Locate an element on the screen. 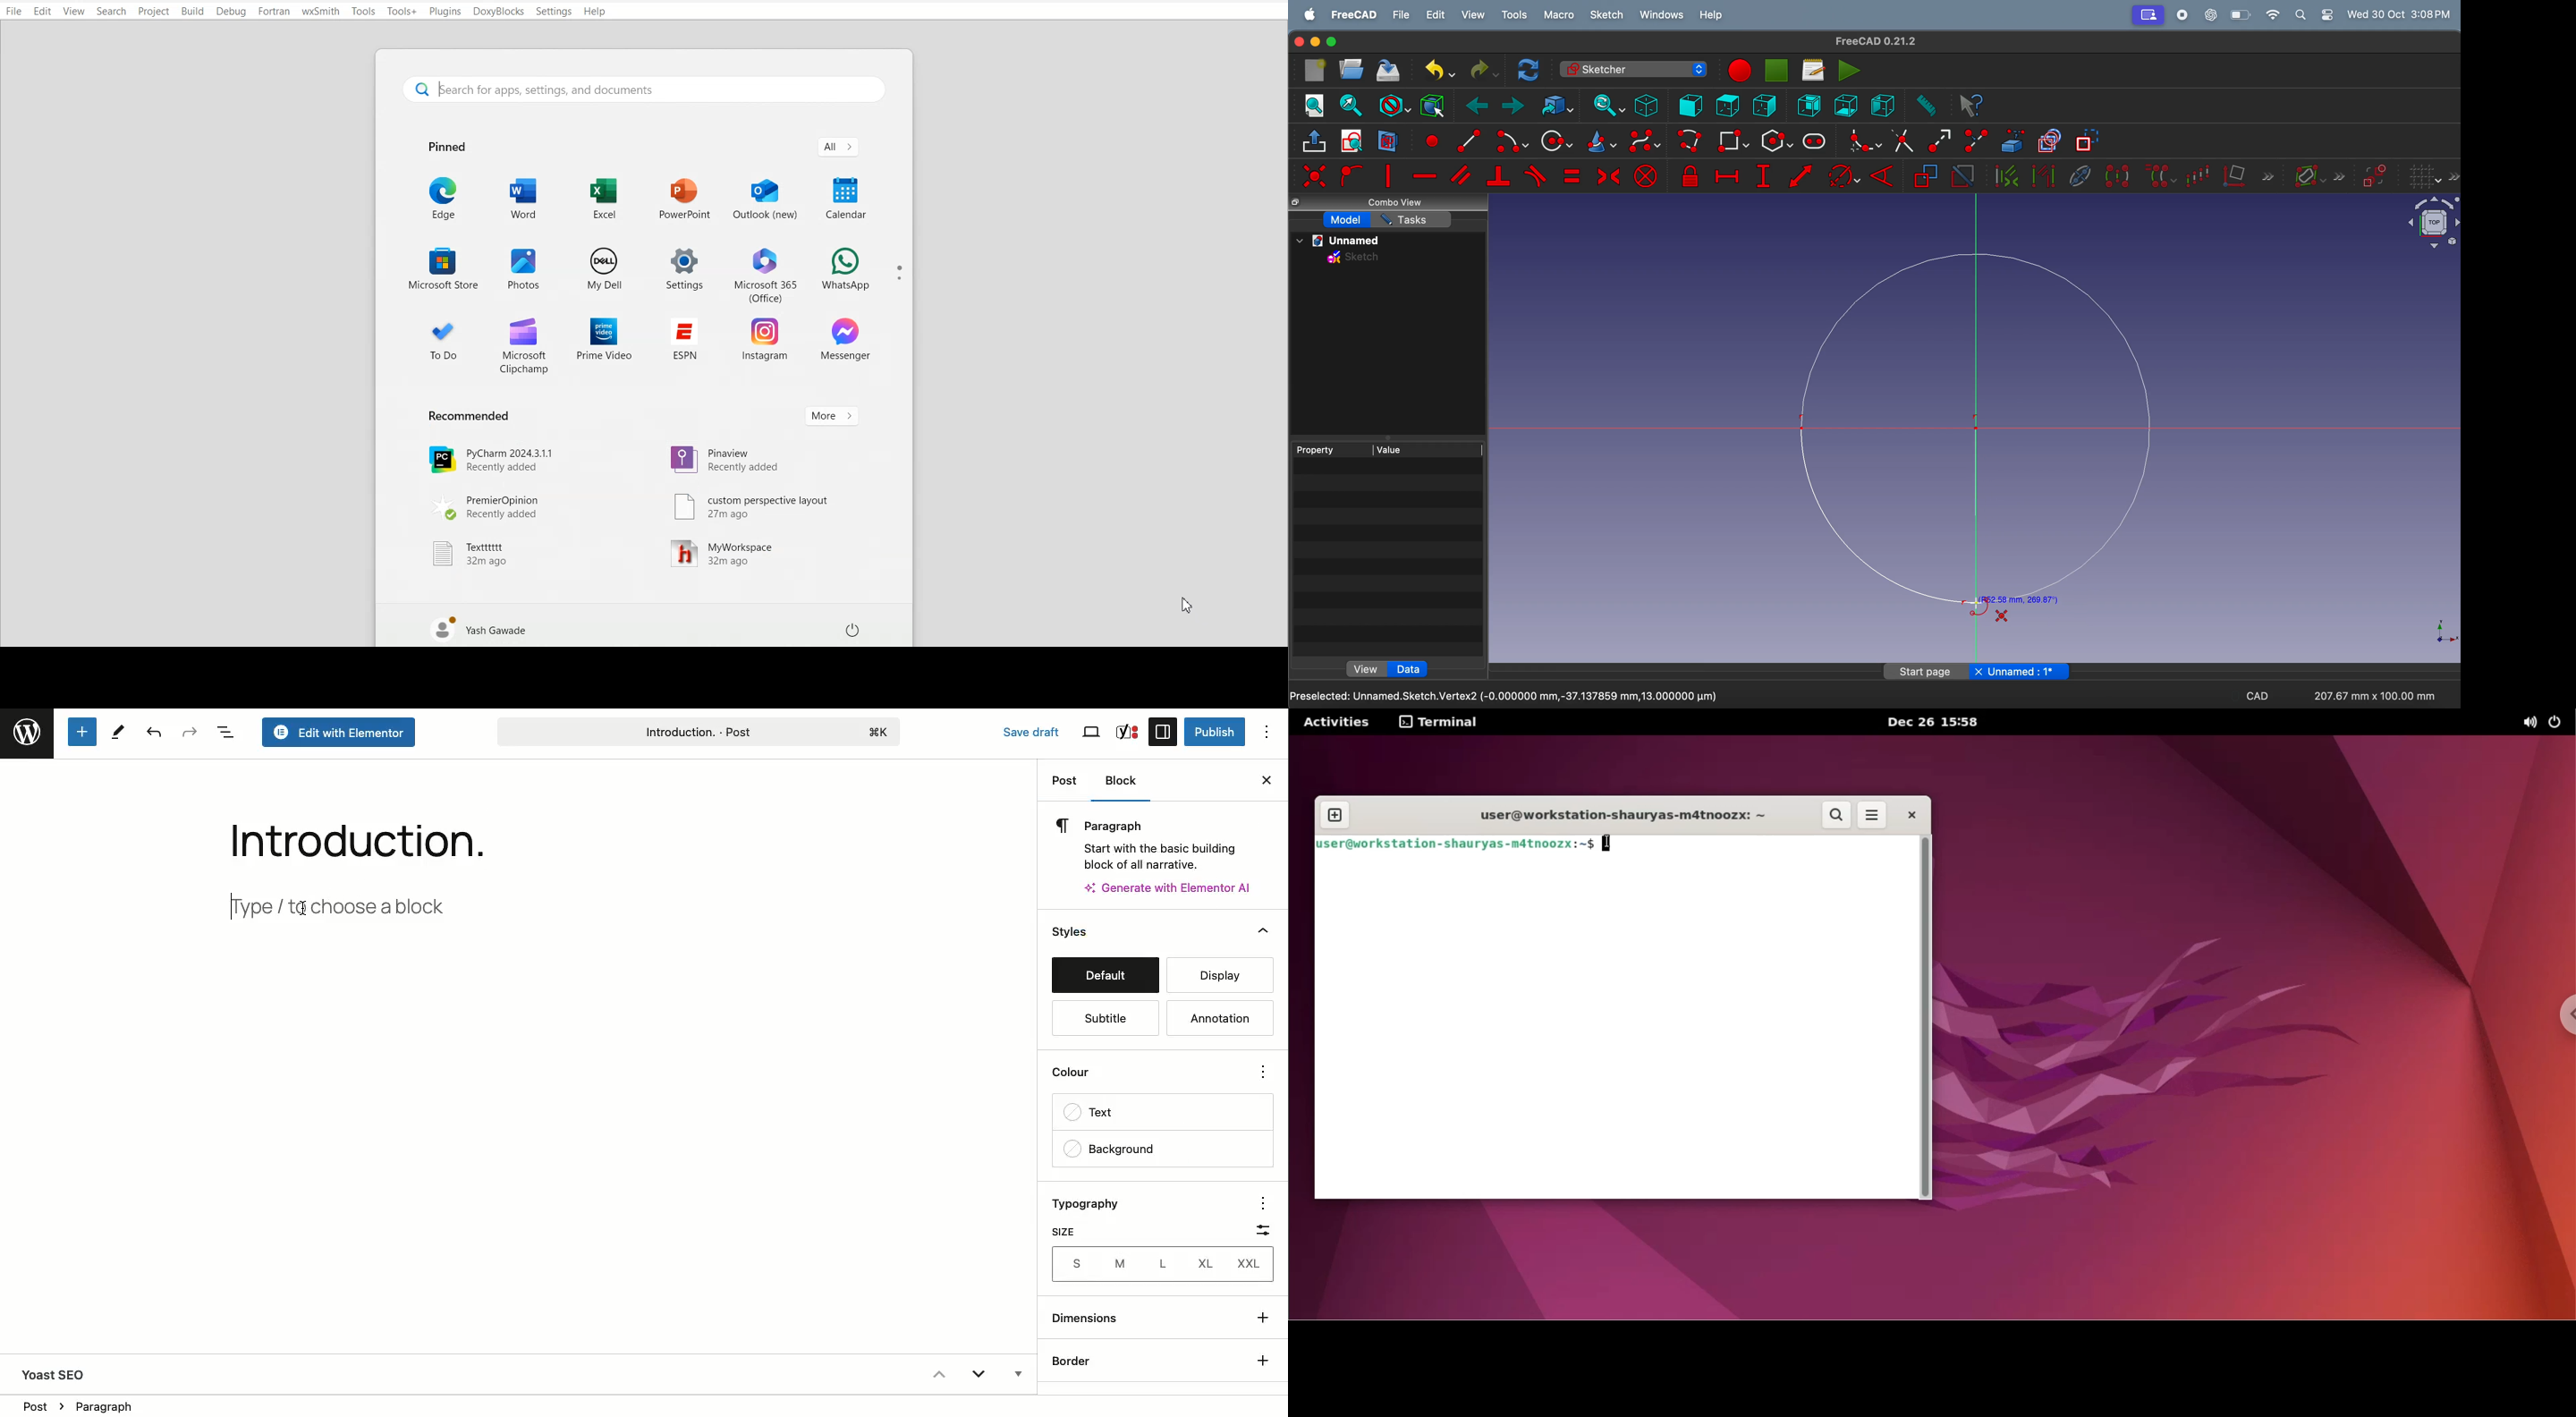 The width and height of the screenshot is (2576, 1428). pause marco is located at coordinates (1777, 70).